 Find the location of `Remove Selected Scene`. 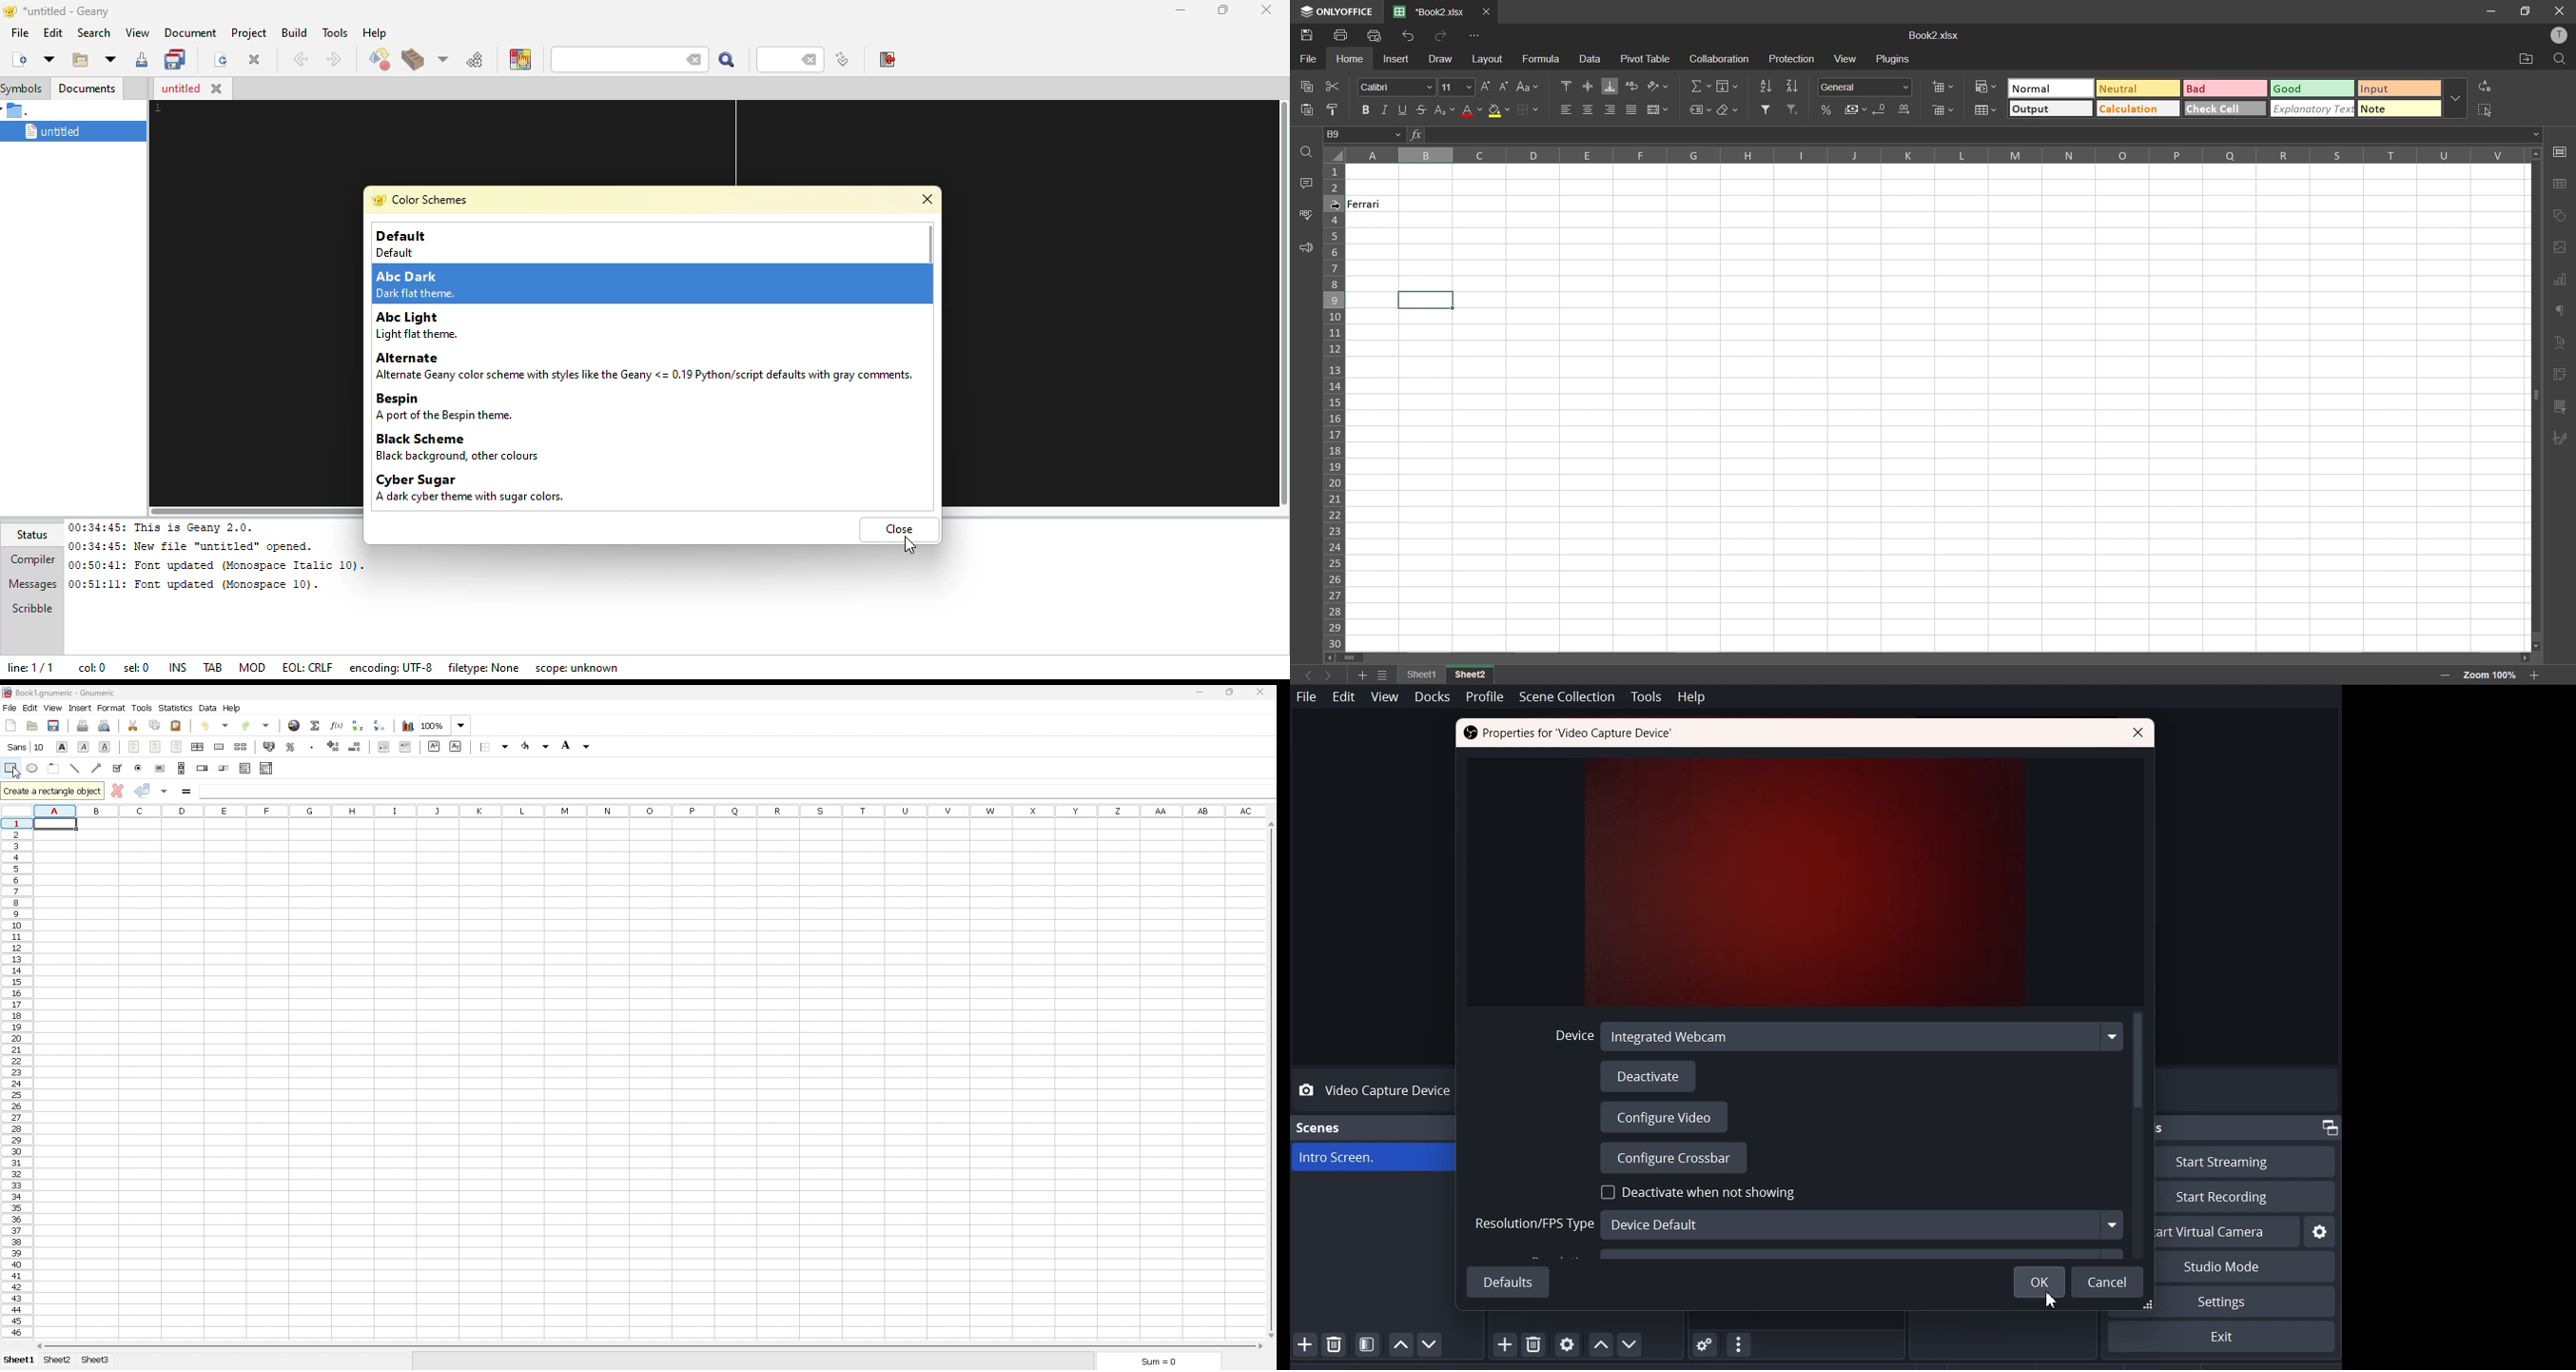

Remove Selected Scene is located at coordinates (1334, 1343).